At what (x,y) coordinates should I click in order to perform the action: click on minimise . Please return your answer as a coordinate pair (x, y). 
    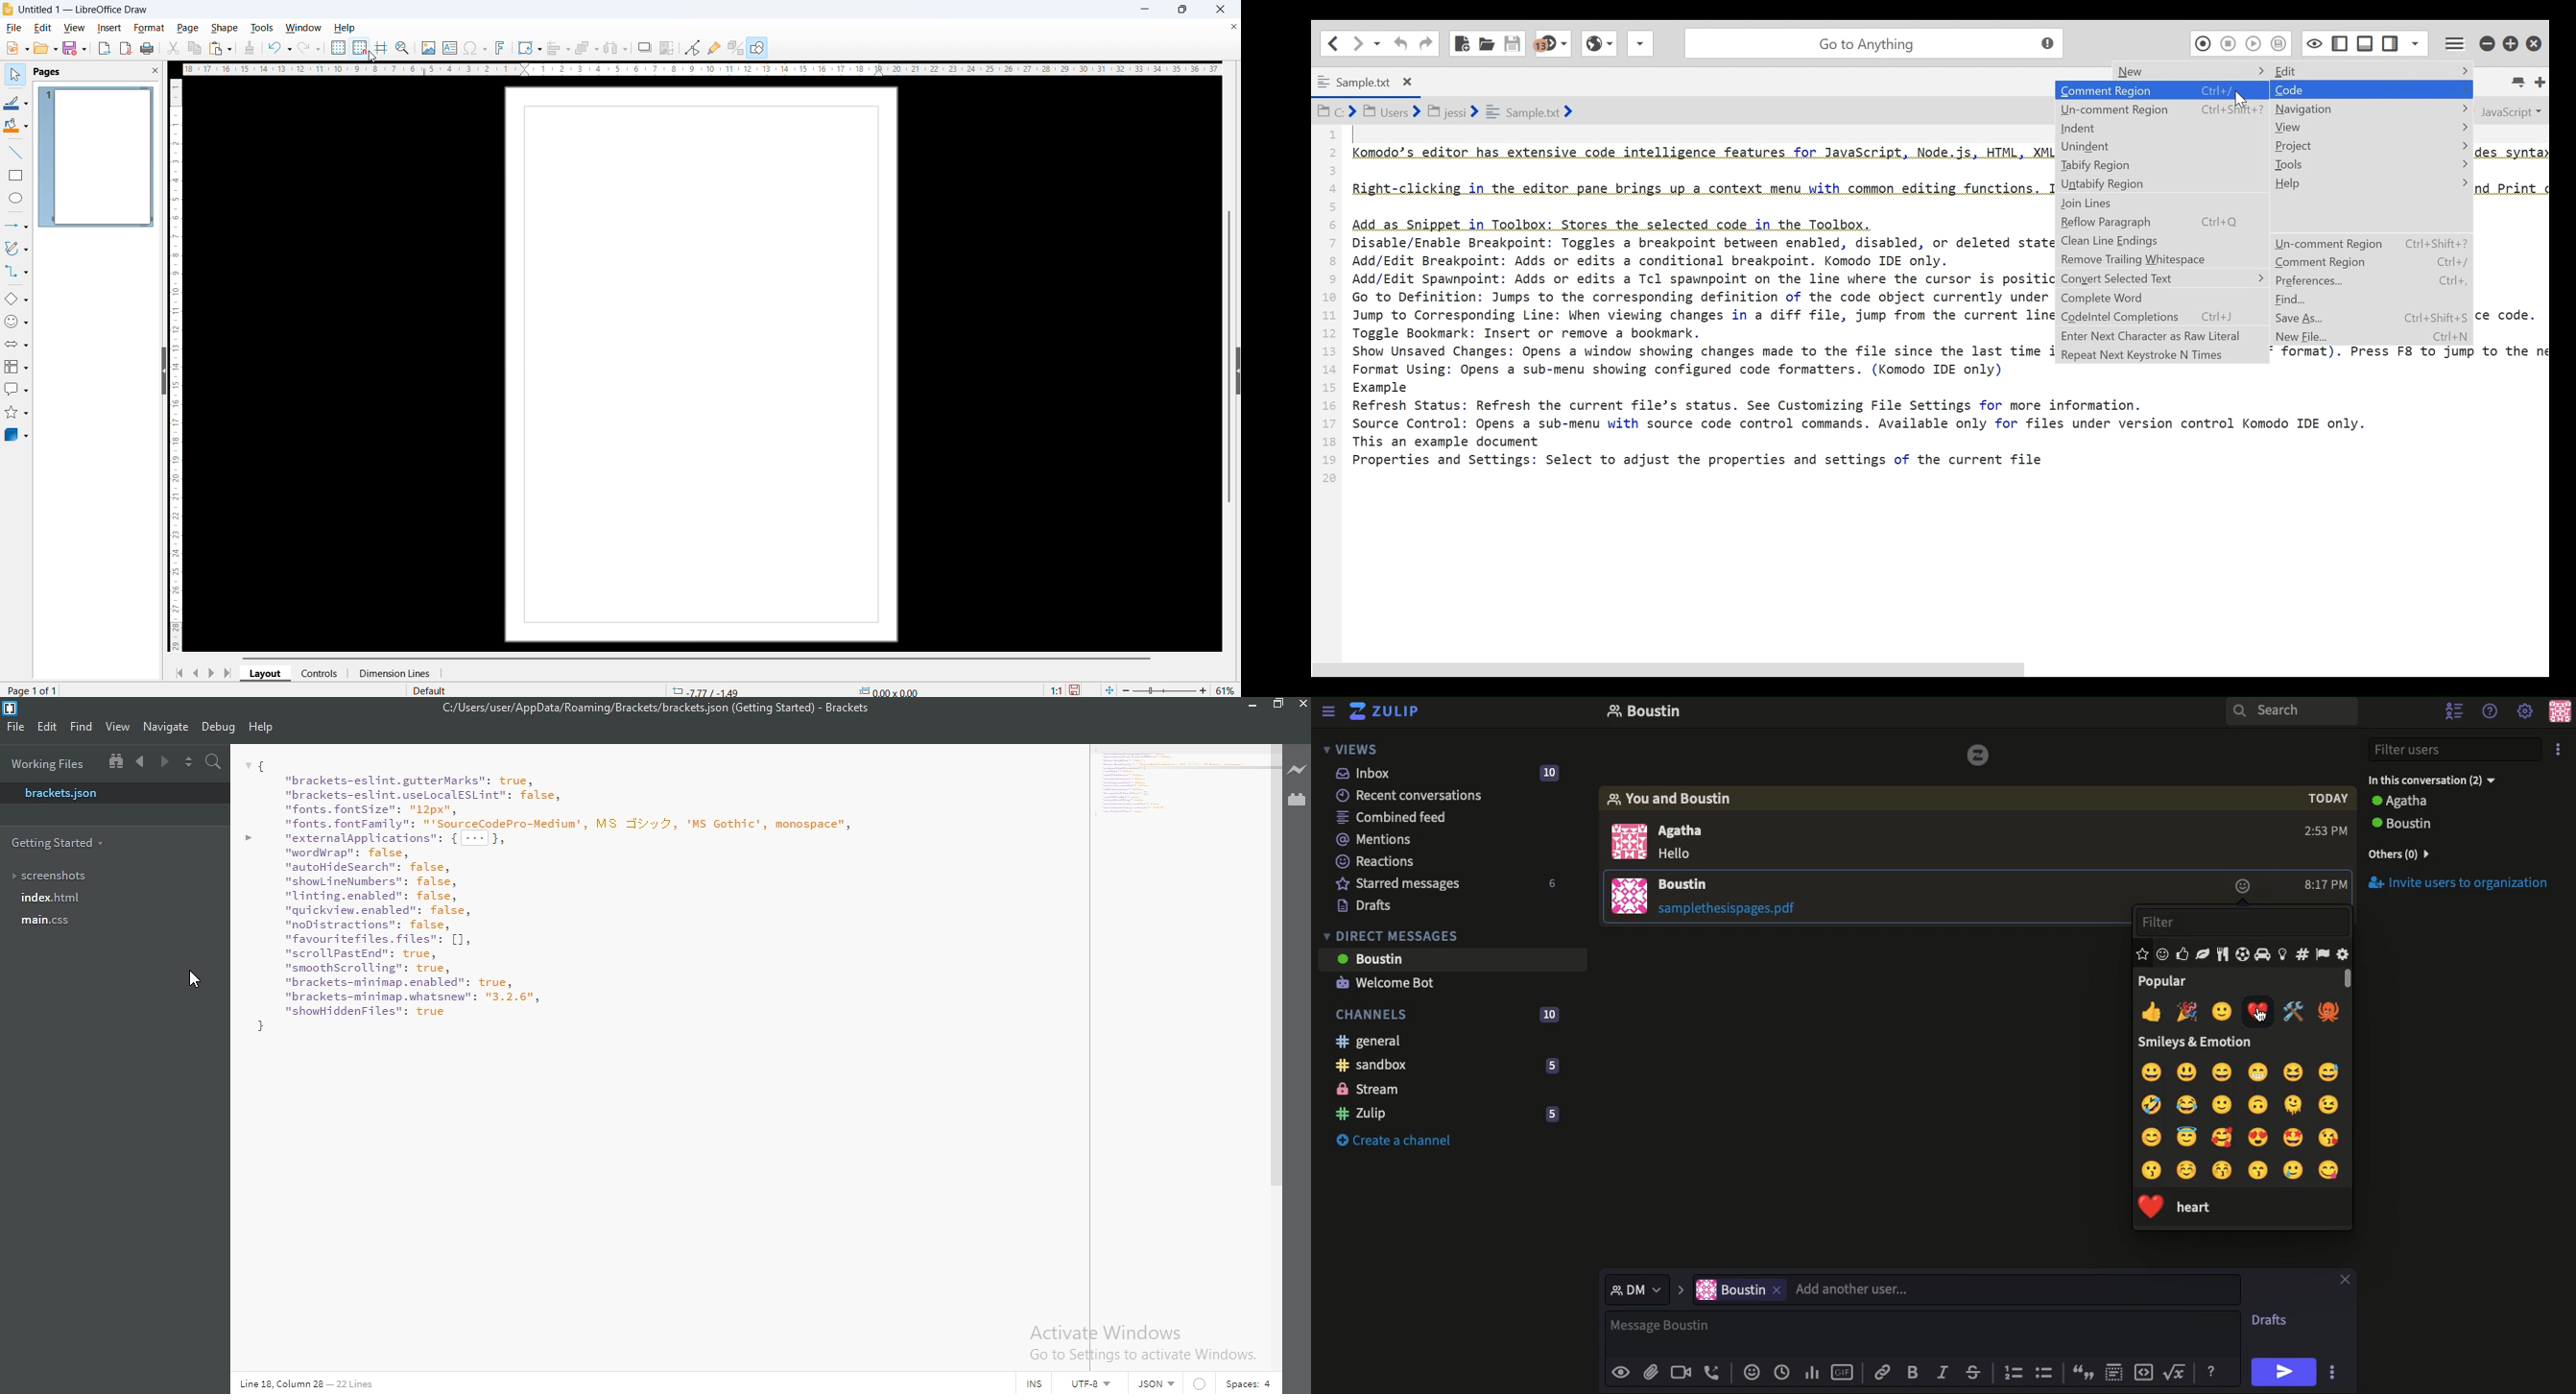
    Looking at the image, I should click on (1145, 9).